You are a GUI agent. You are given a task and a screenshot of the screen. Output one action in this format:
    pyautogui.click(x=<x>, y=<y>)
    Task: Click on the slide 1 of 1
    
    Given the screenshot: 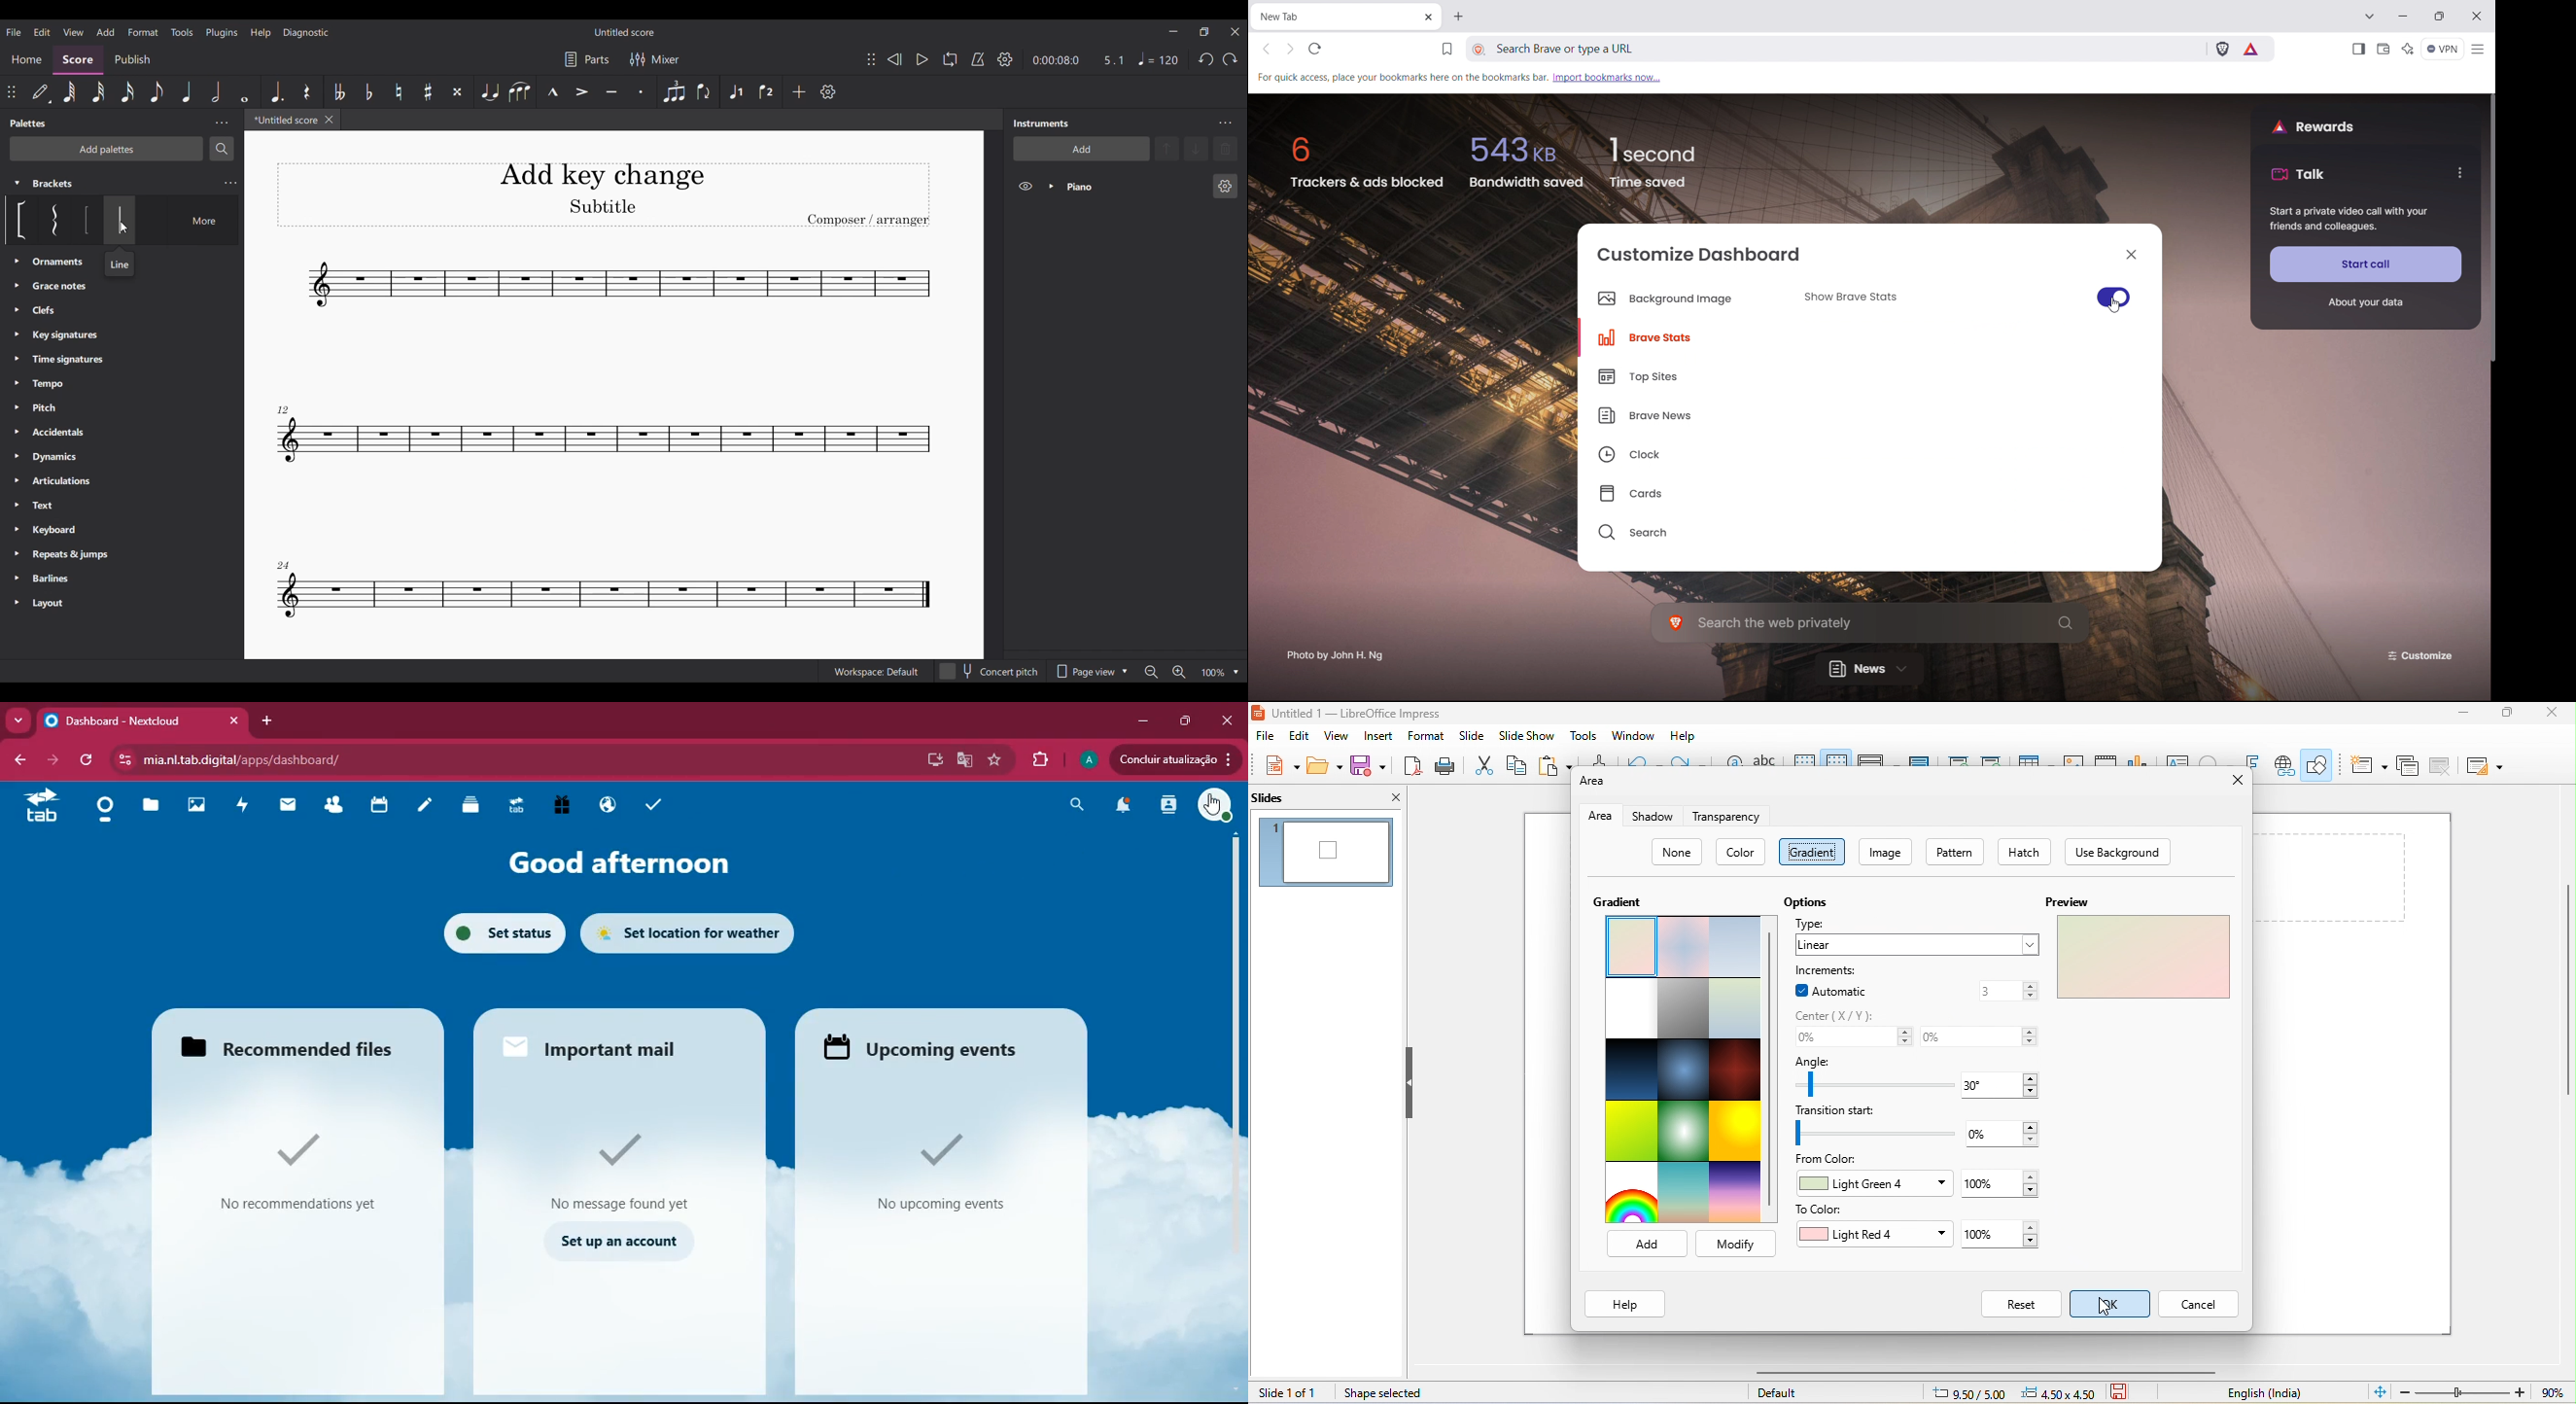 What is the action you would take?
    pyautogui.click(x=1290, y=1393)
    